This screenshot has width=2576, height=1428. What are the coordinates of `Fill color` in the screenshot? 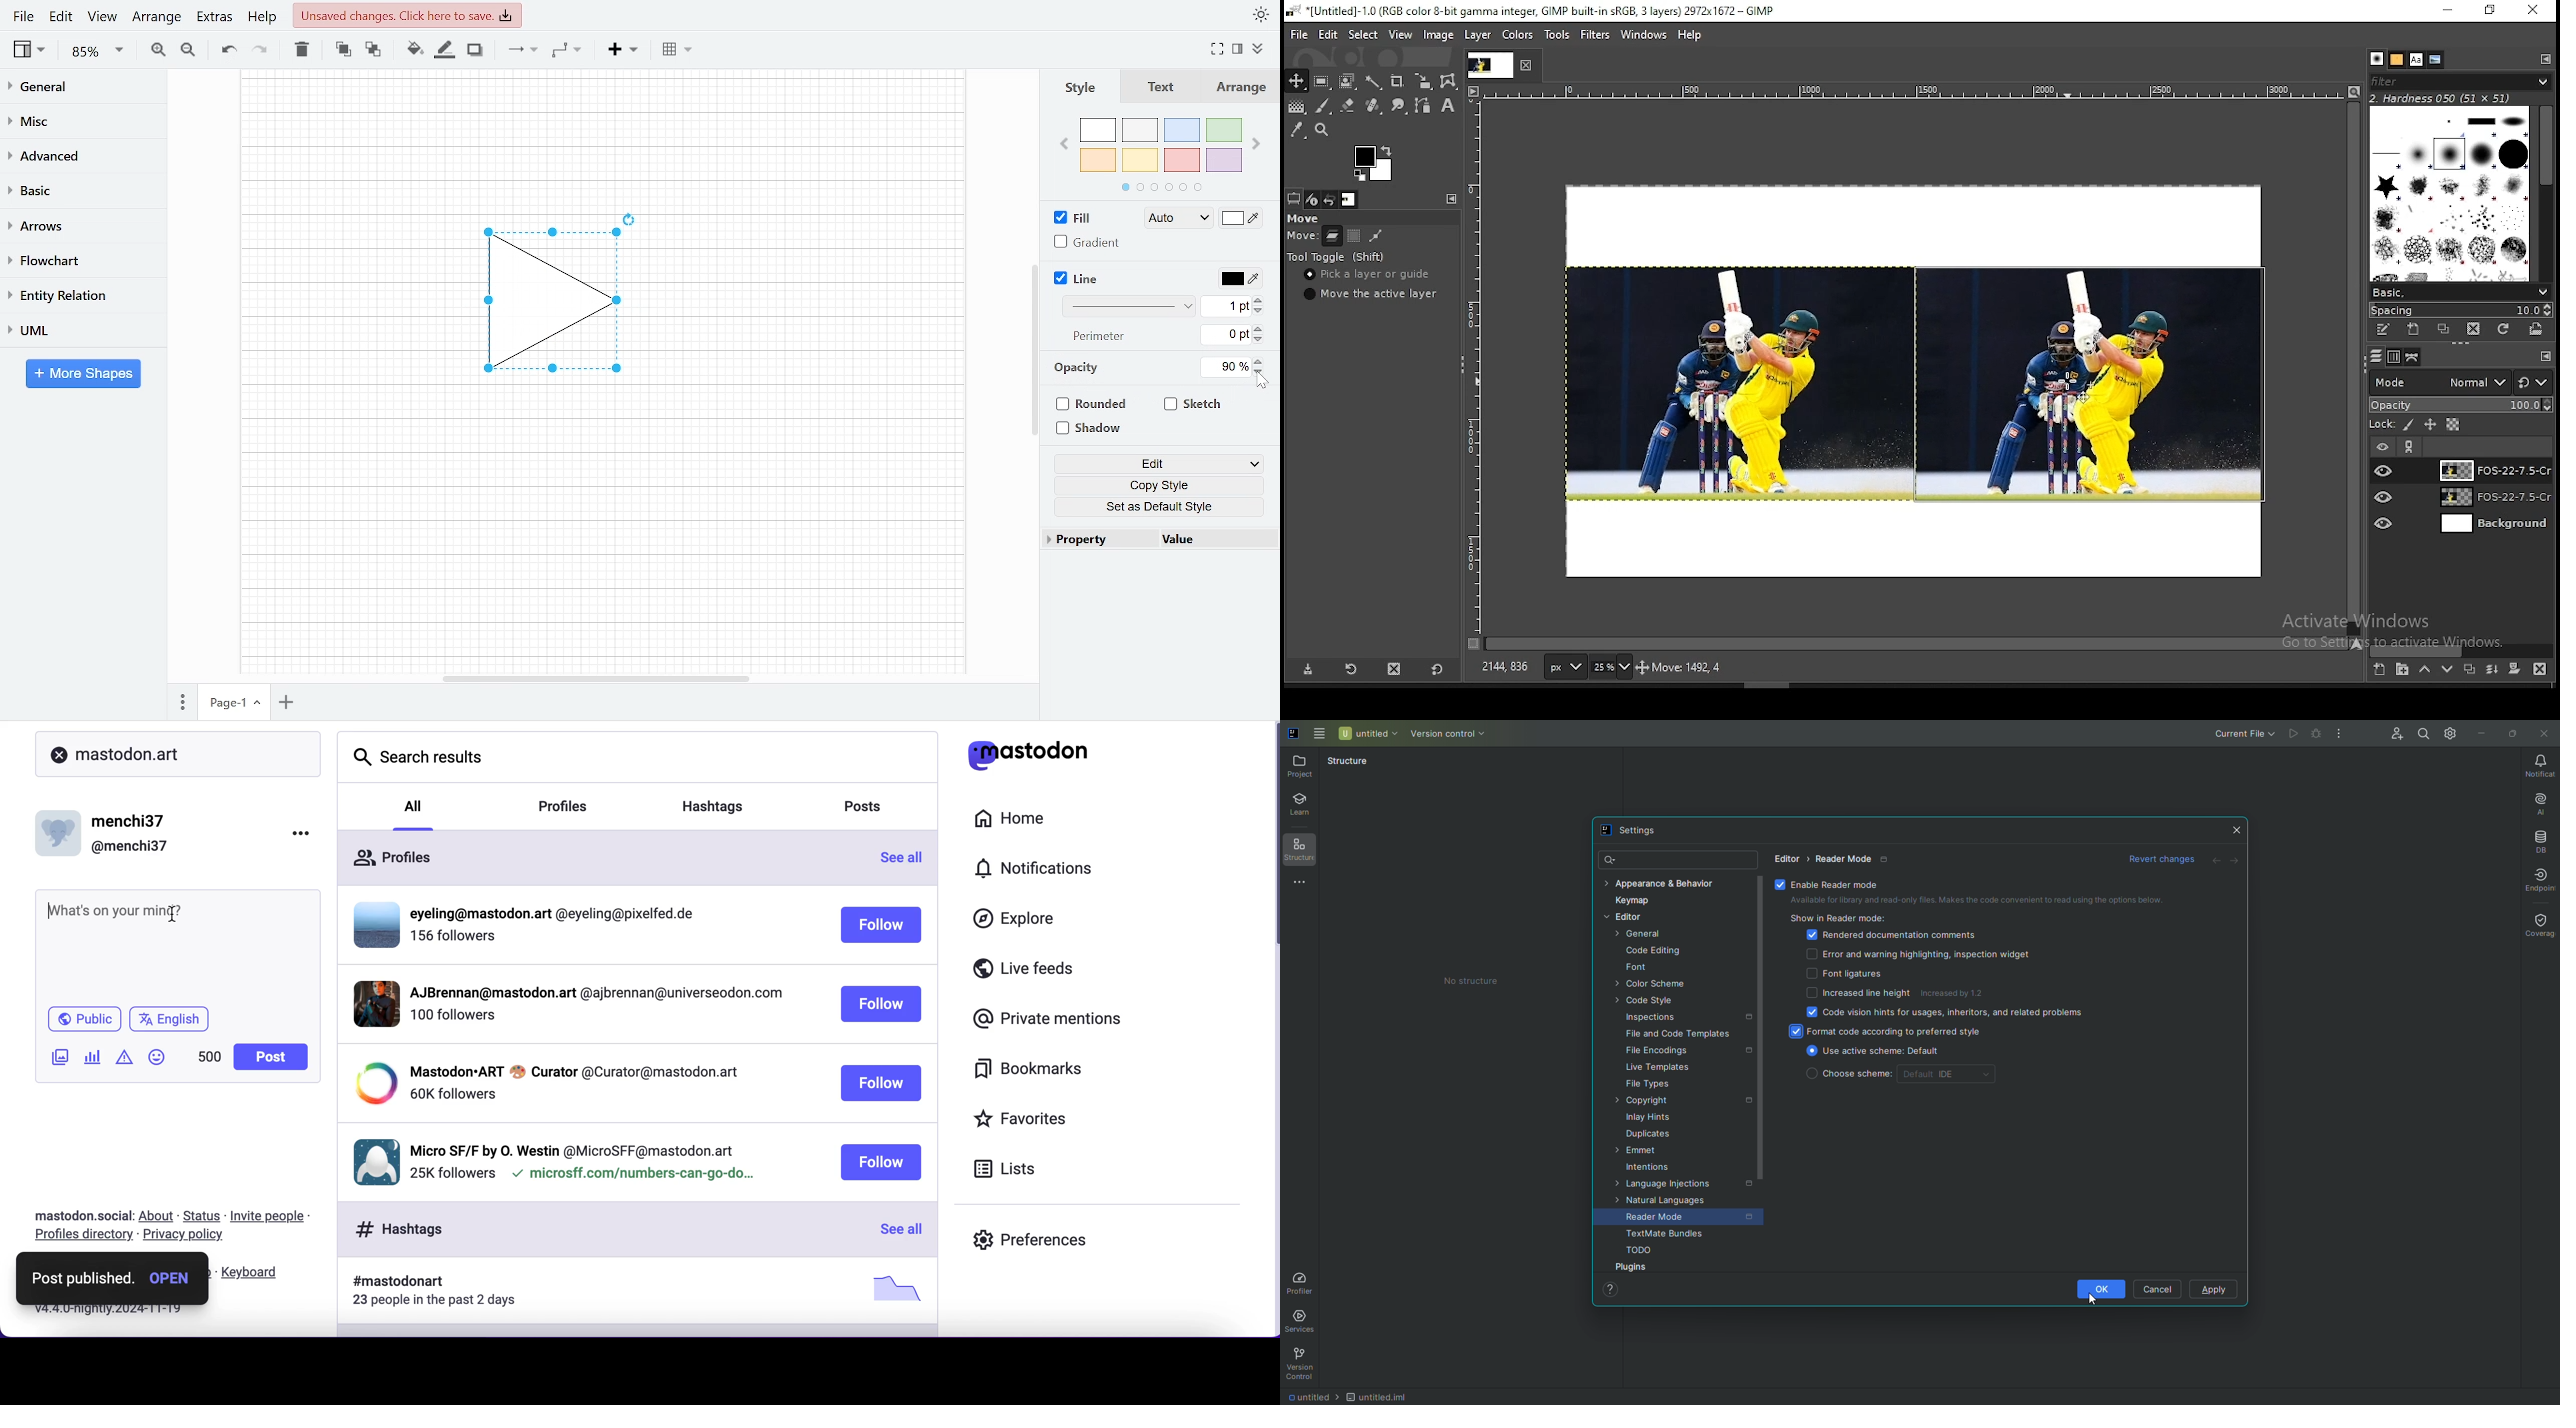 It's located at (414, 49).